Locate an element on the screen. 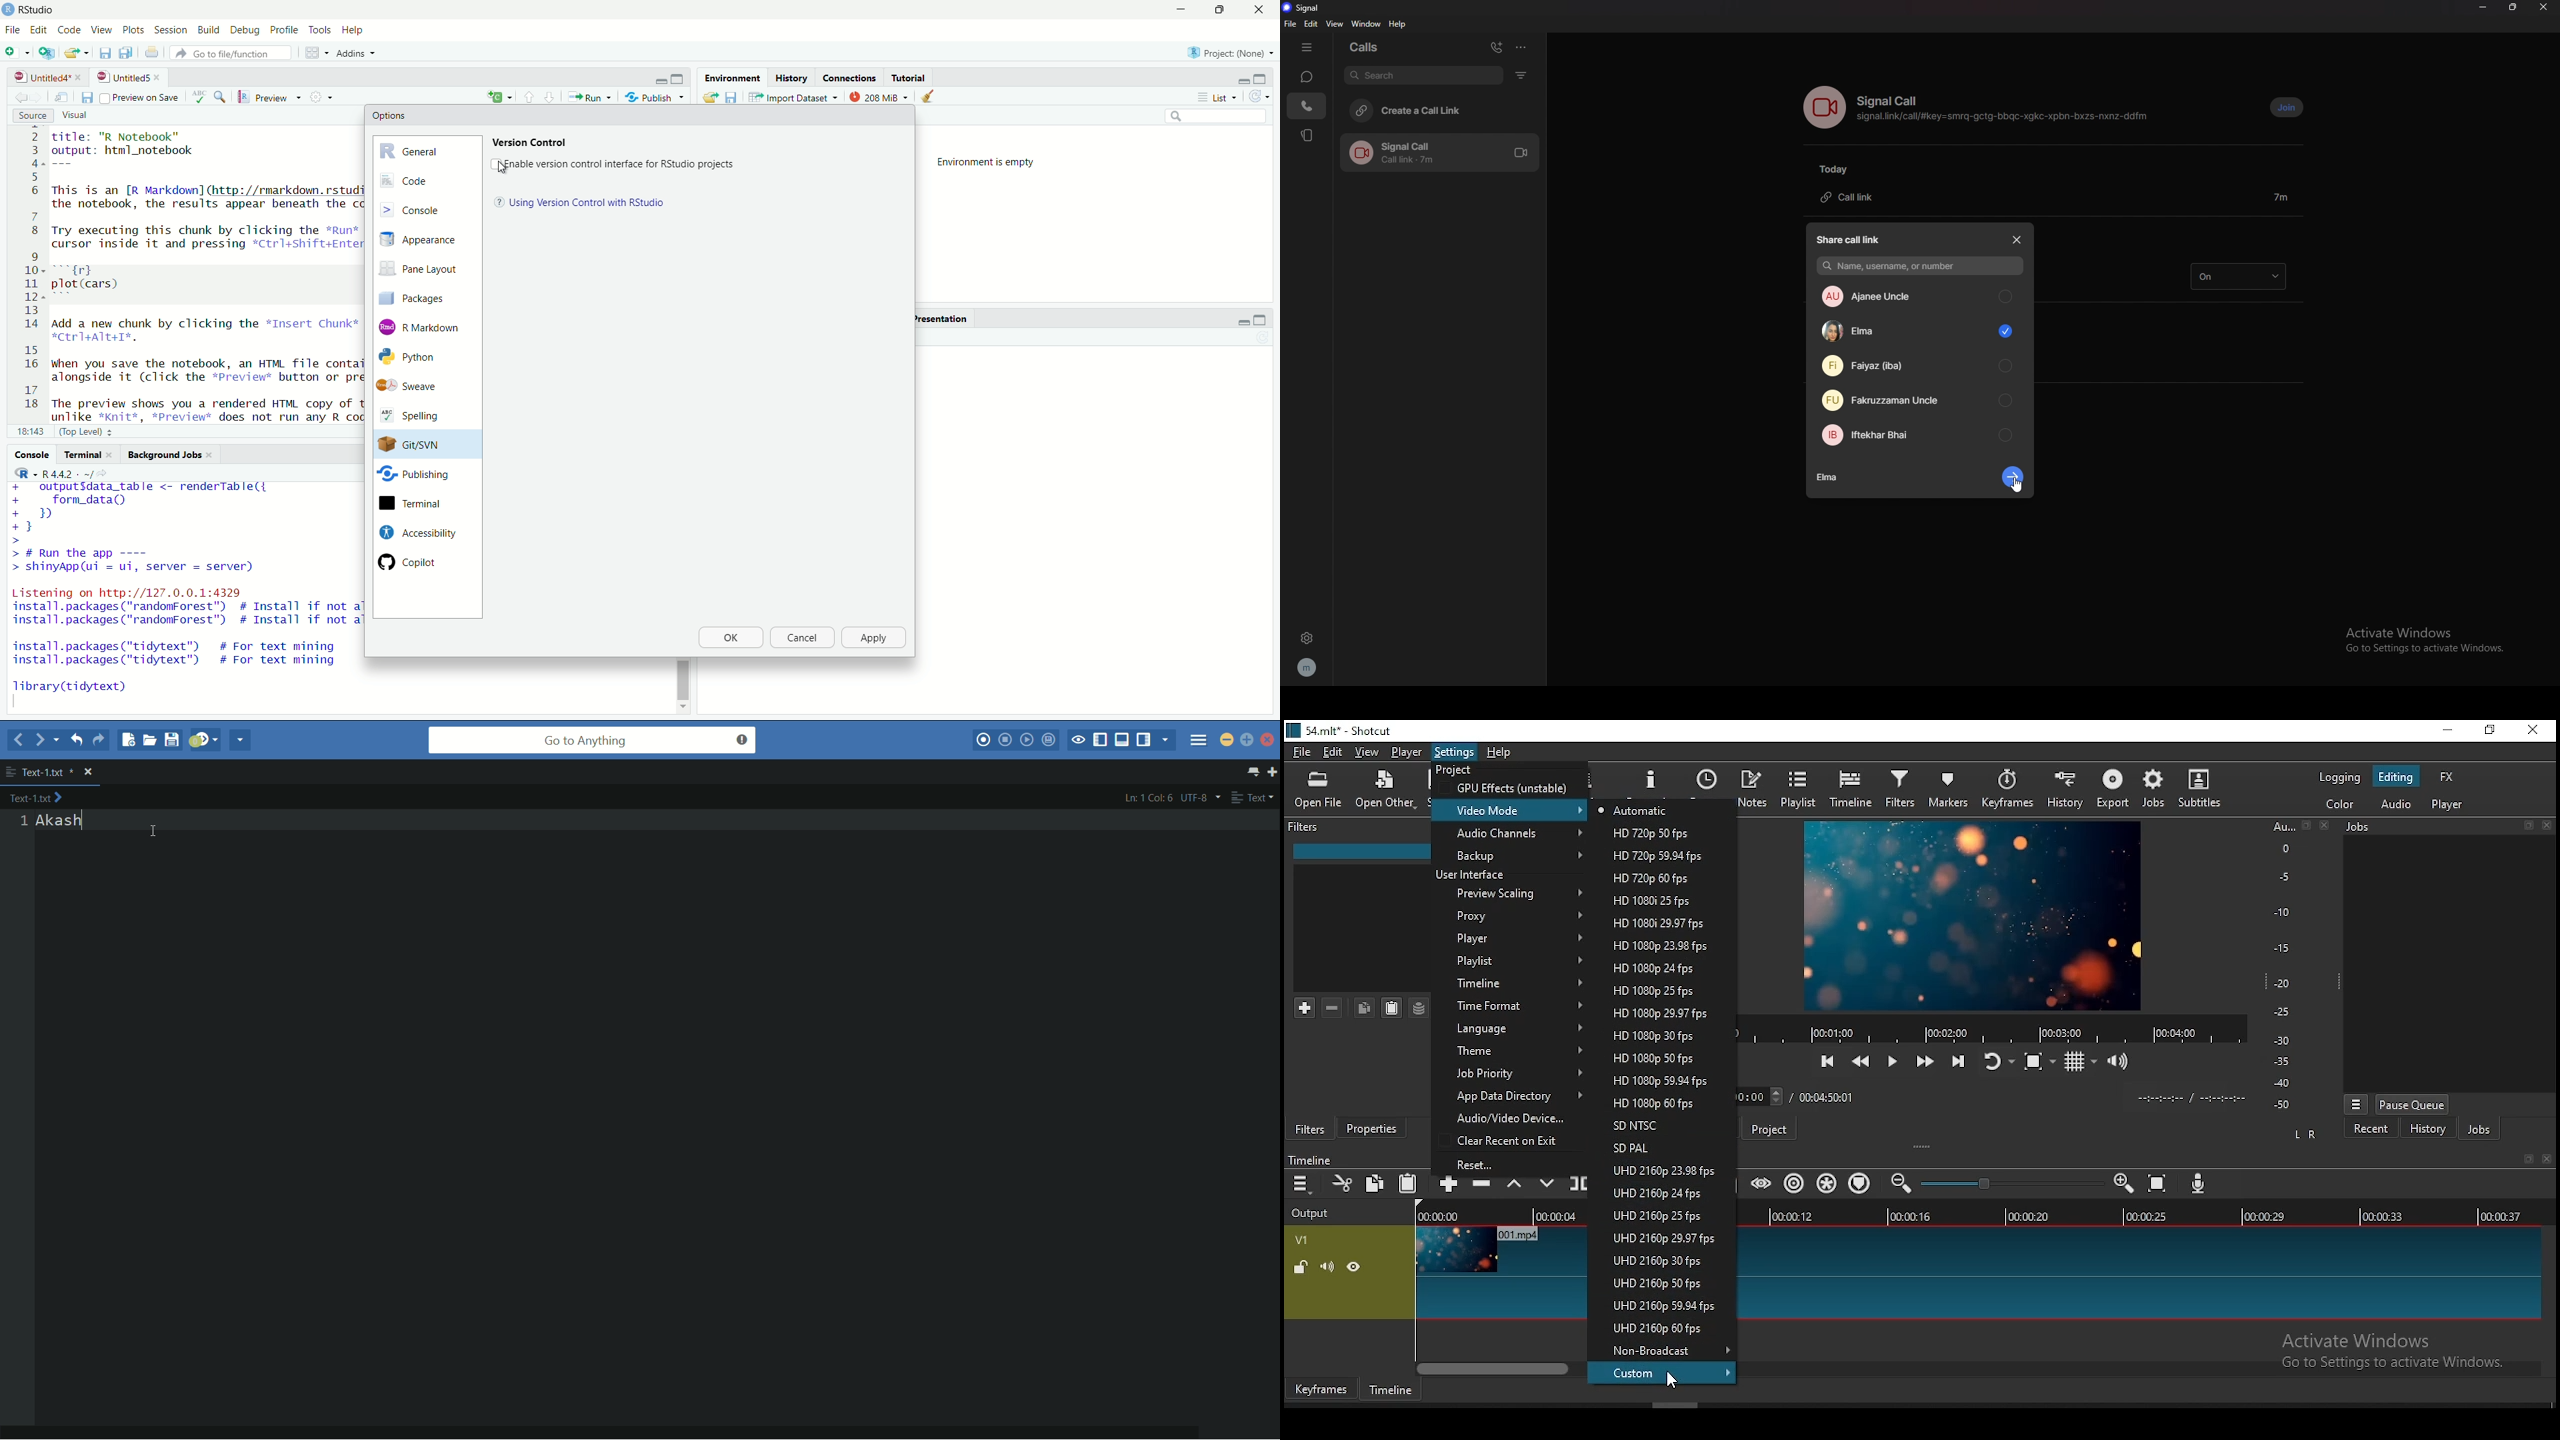 Image resolution: width=2576 pixels, height=1456 pixels. timeline is located at coordinates (1505, 984).